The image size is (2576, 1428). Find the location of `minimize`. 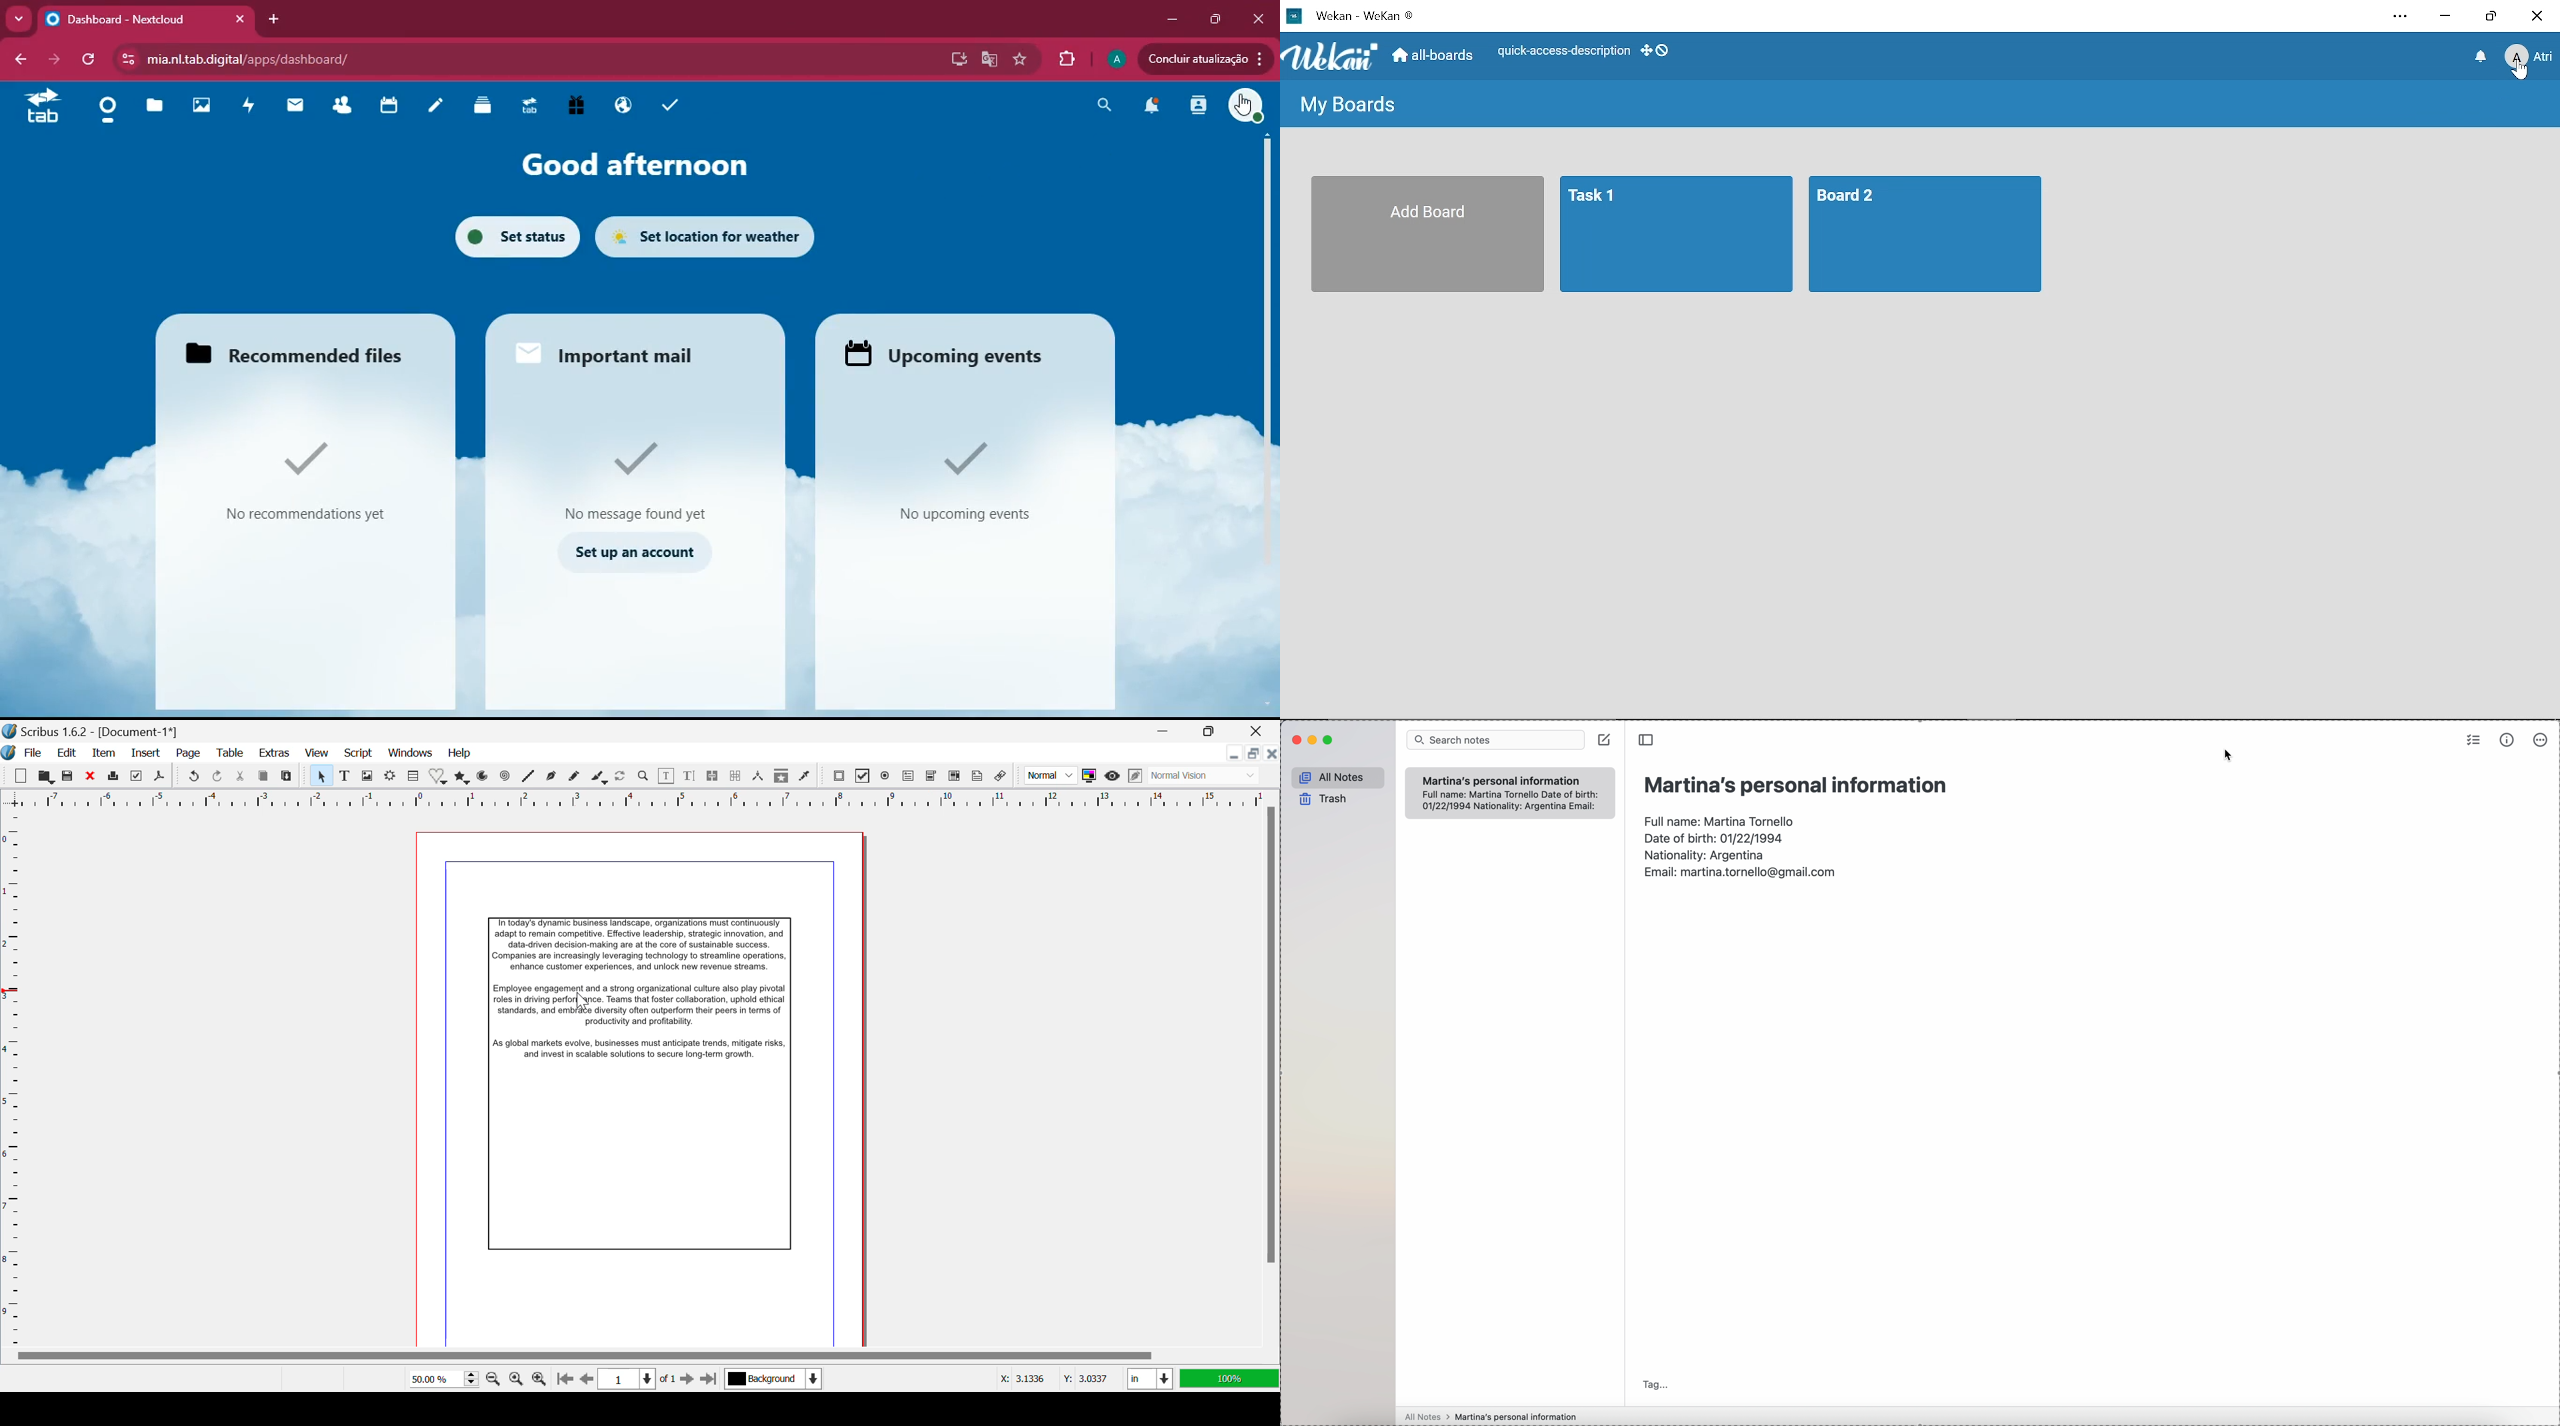

minimize is located at coordinates (1173, 19).